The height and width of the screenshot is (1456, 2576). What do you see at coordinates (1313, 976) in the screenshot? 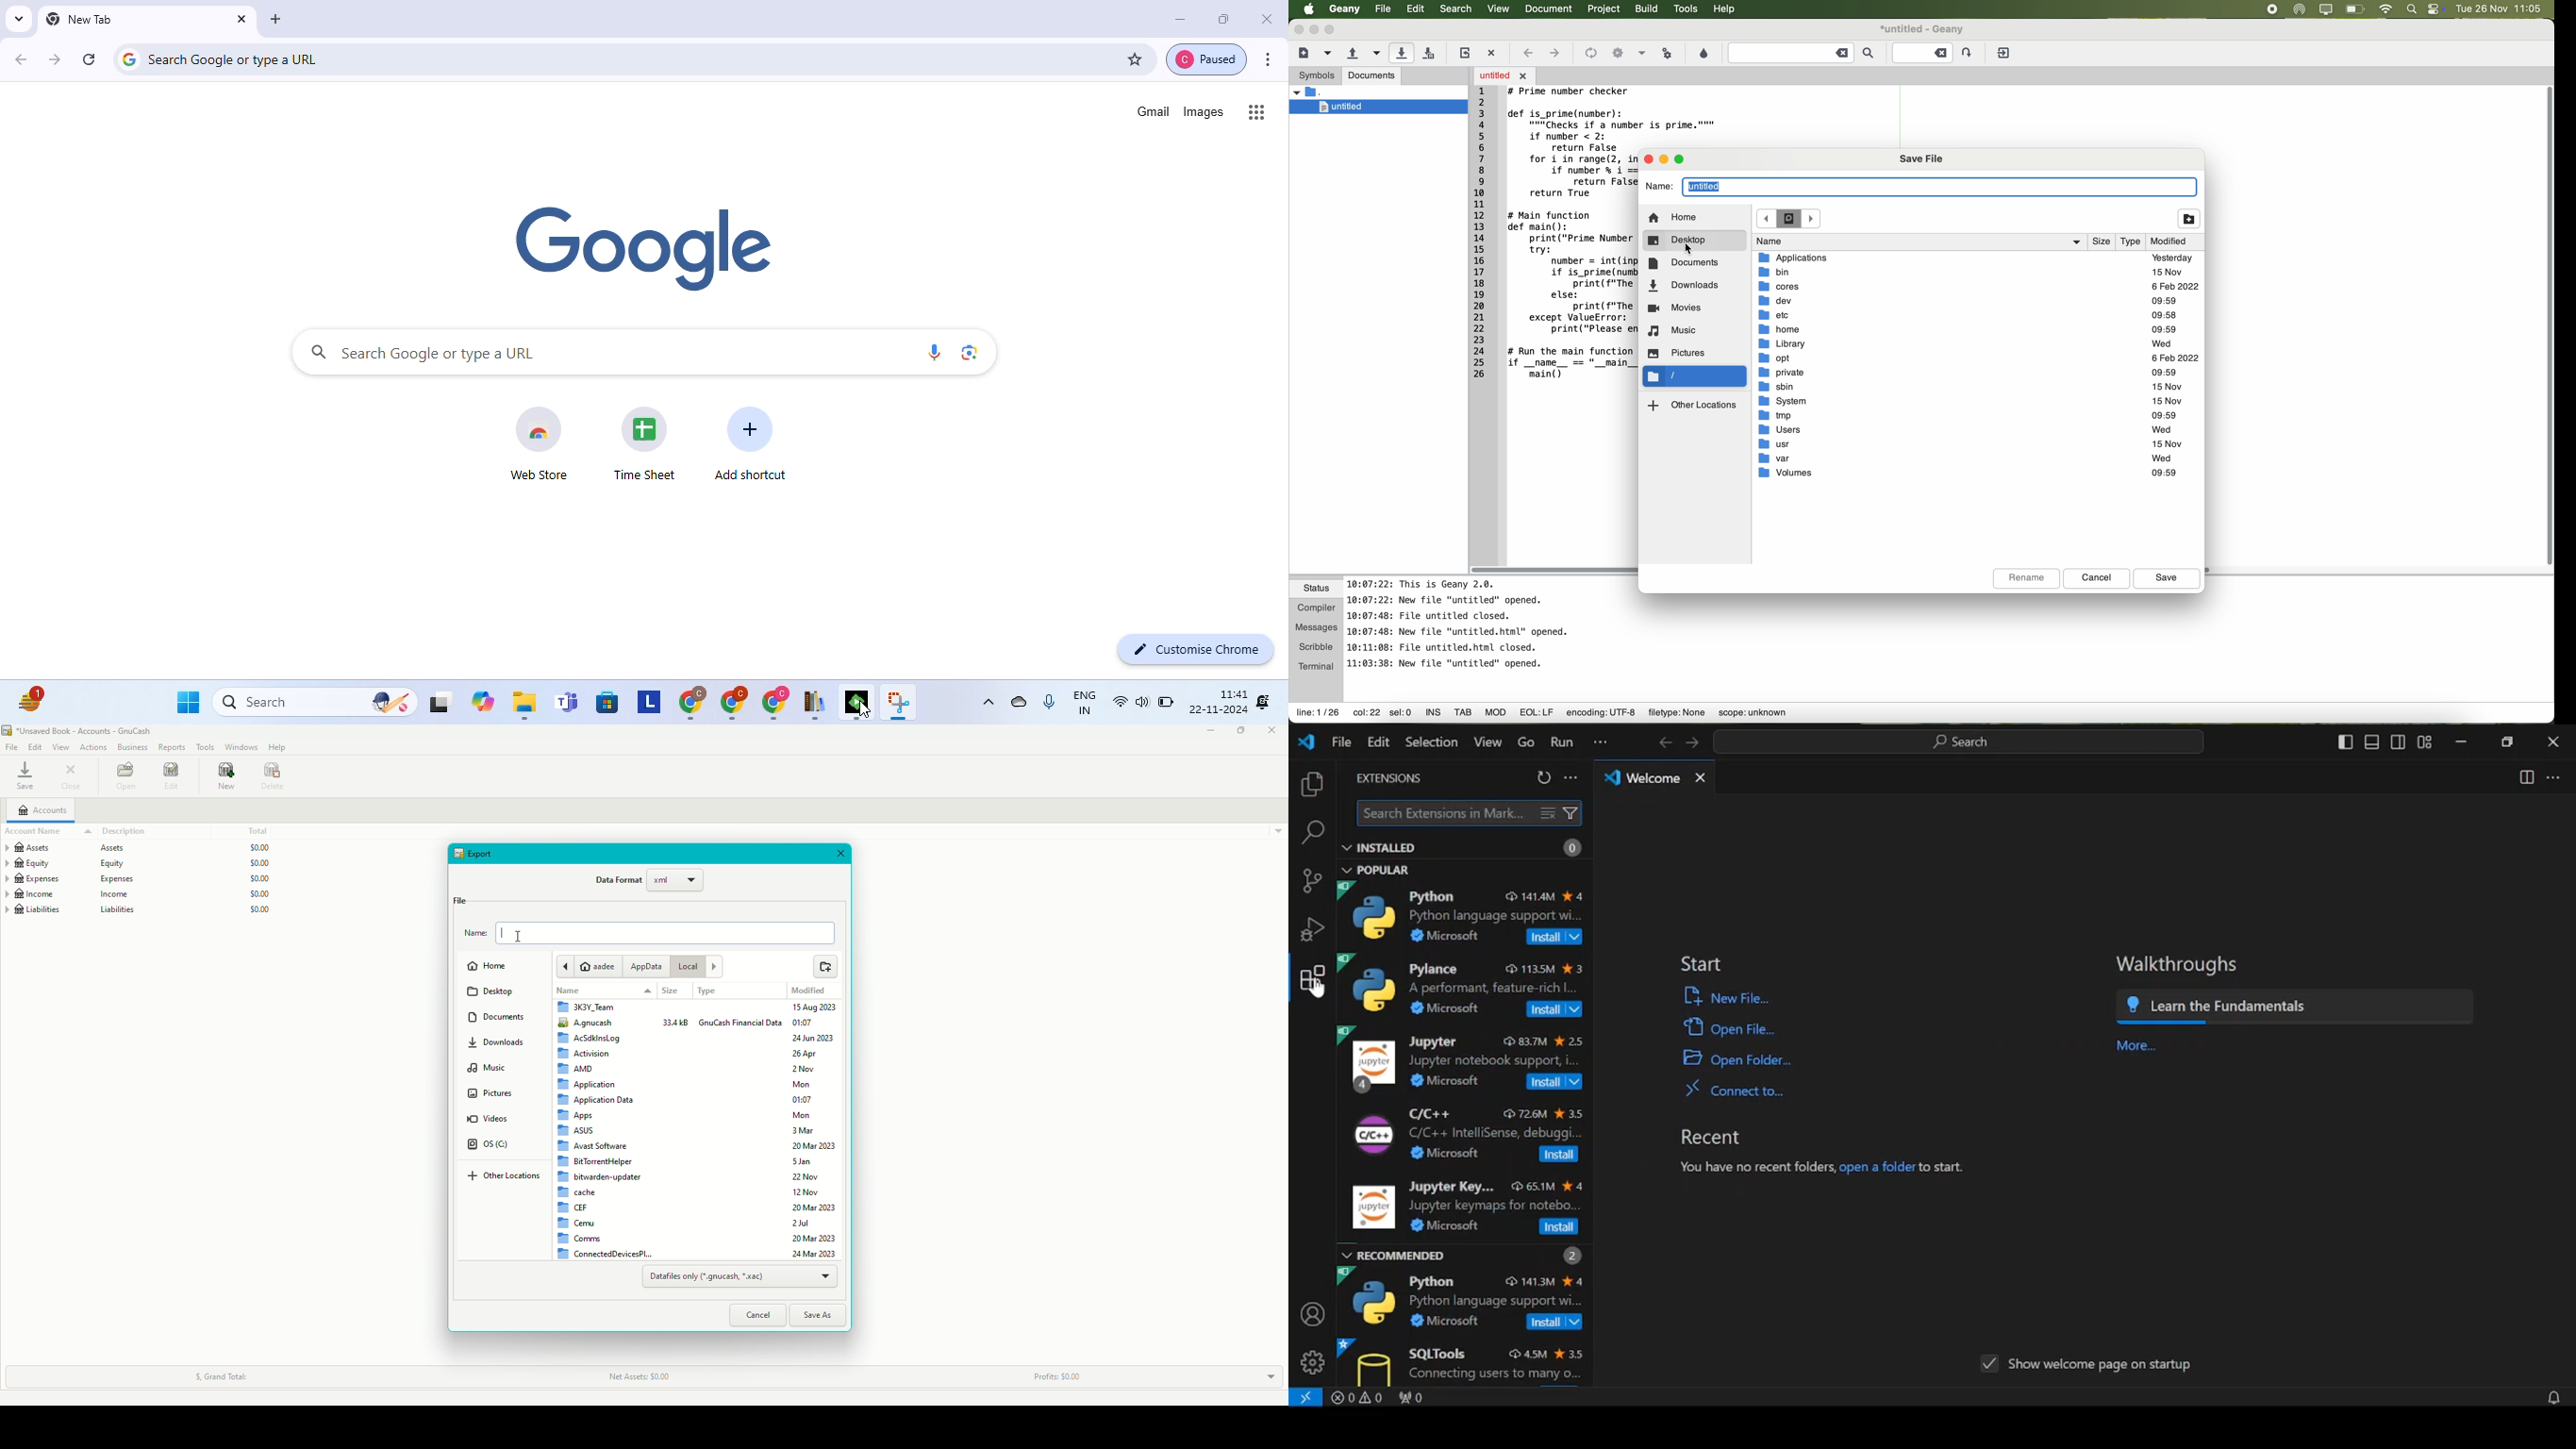
I see `extensions` at bounding box center [1313, 976].